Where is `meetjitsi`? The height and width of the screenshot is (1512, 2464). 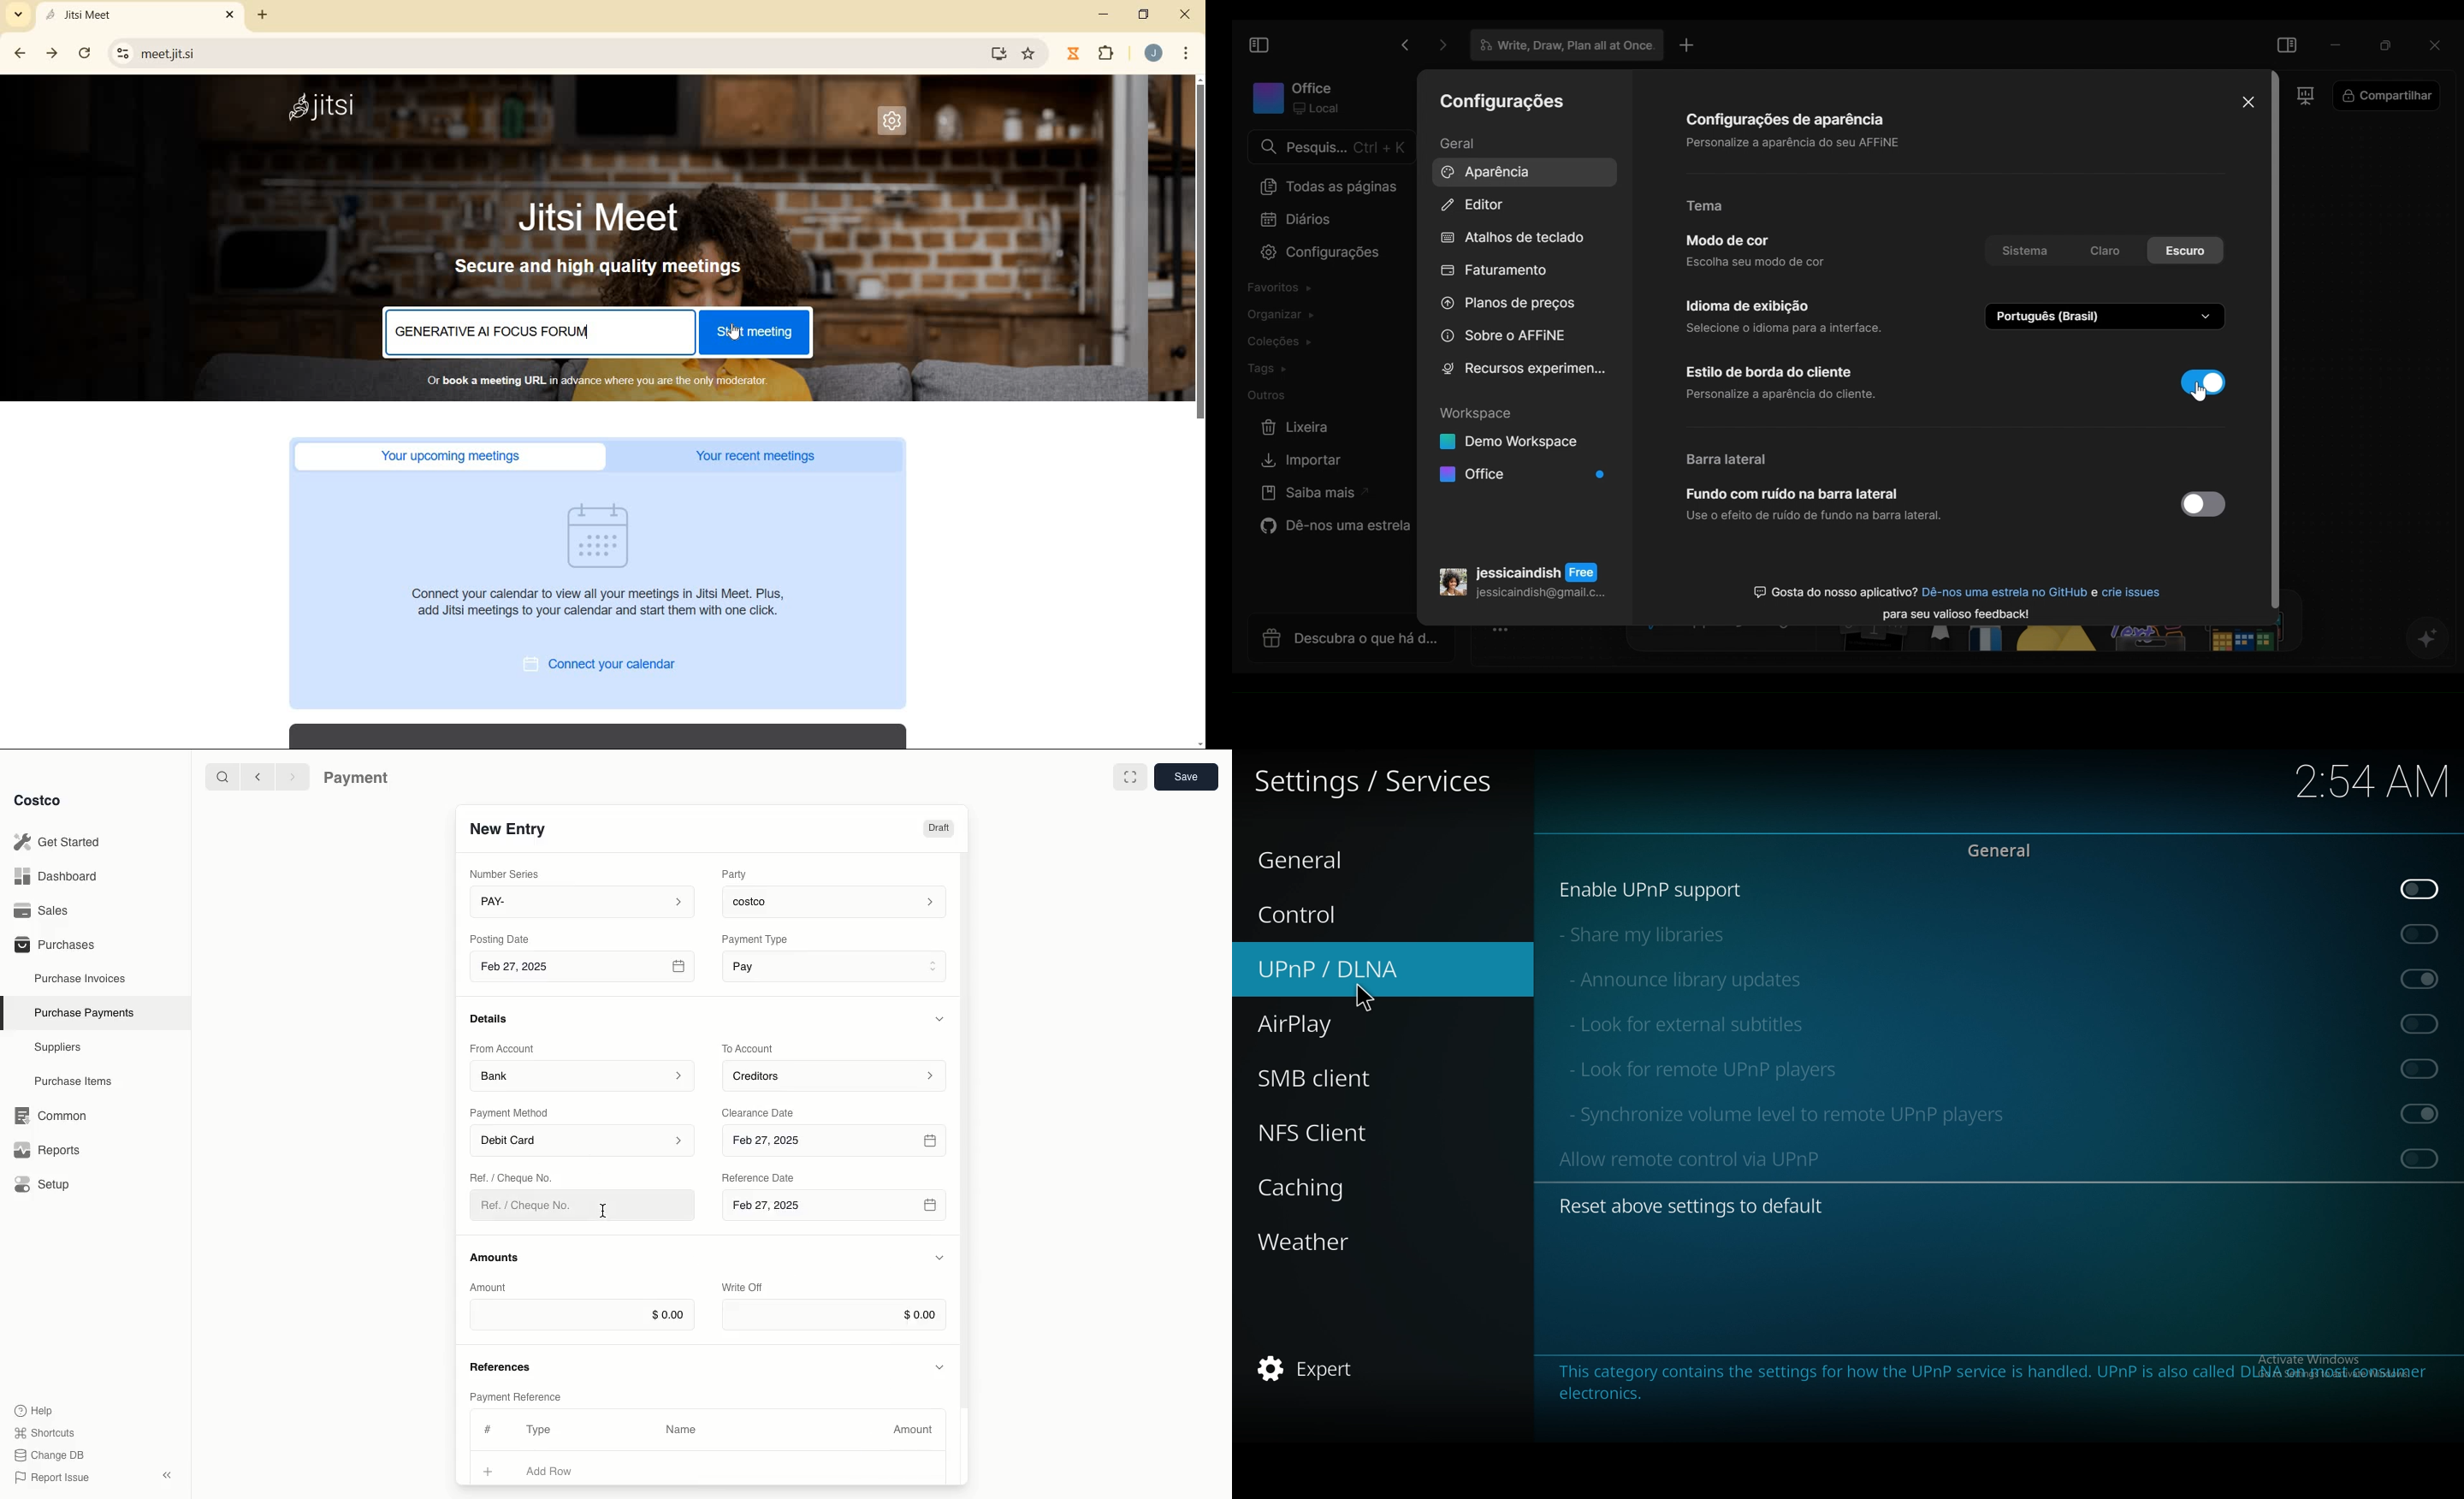
meetjitsi is located at coordinates (552, 54).